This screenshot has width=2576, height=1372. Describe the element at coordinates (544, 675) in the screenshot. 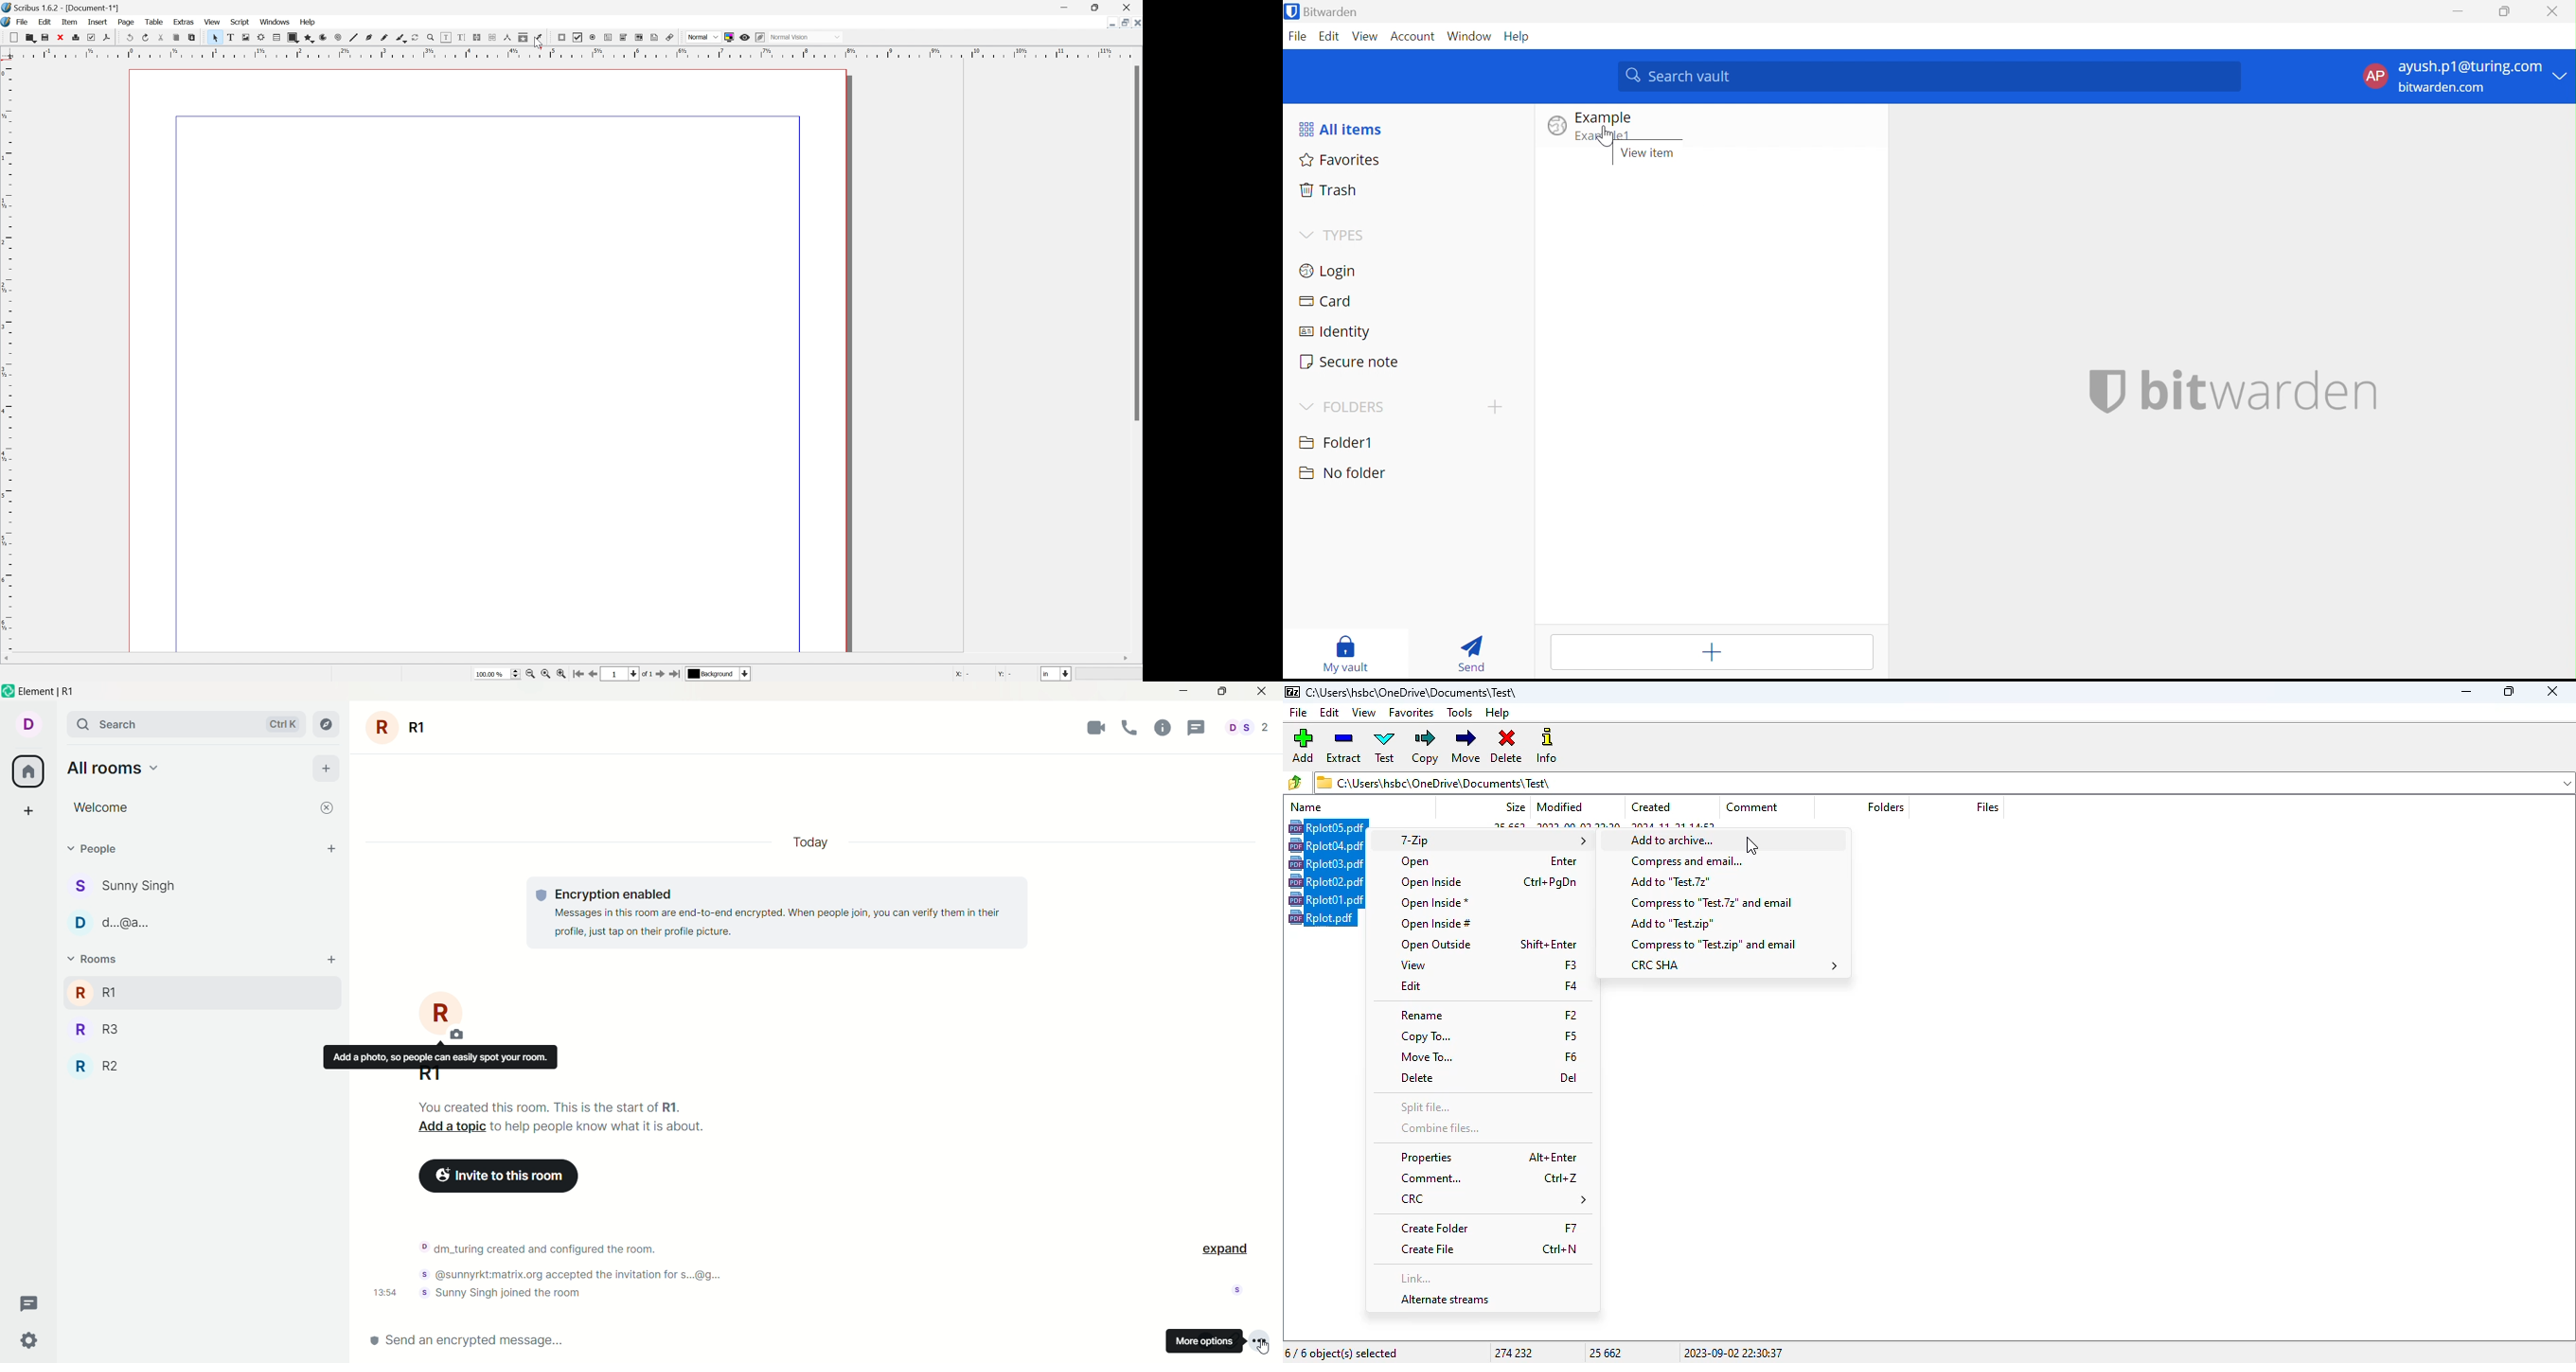

I see `Zoom to 100%` at that location.